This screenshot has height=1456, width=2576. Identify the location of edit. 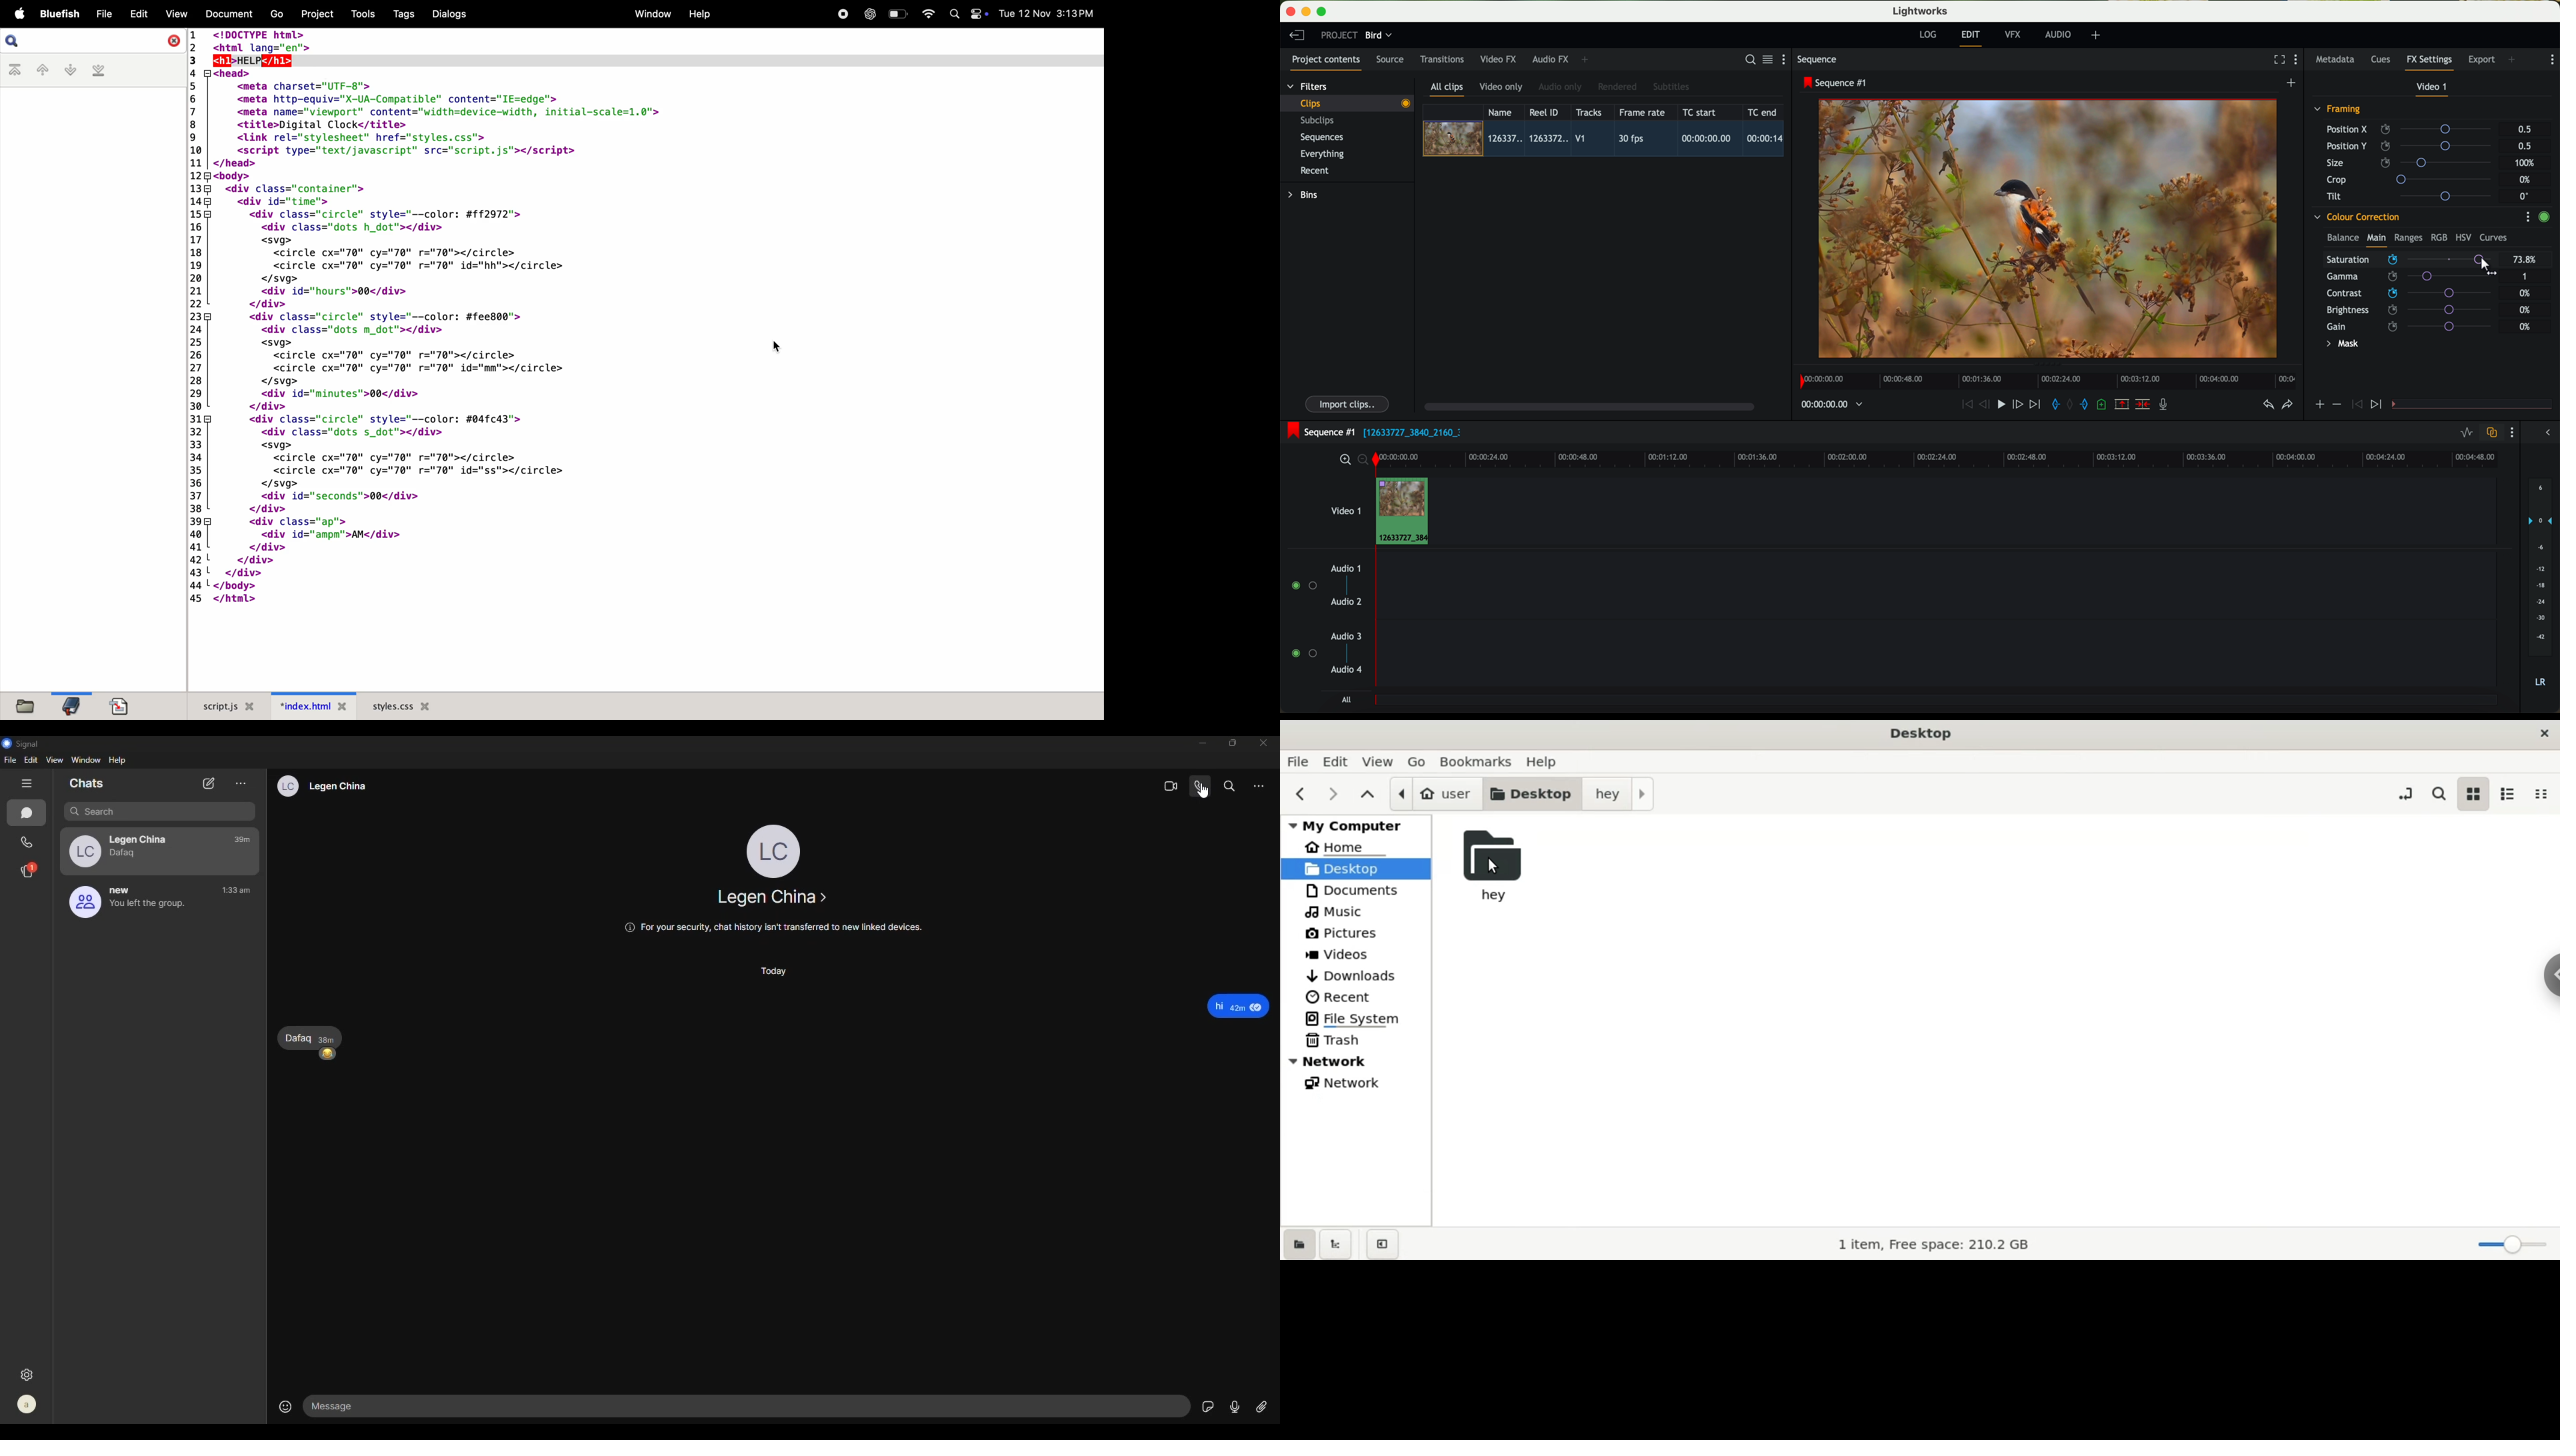
(138, 12).